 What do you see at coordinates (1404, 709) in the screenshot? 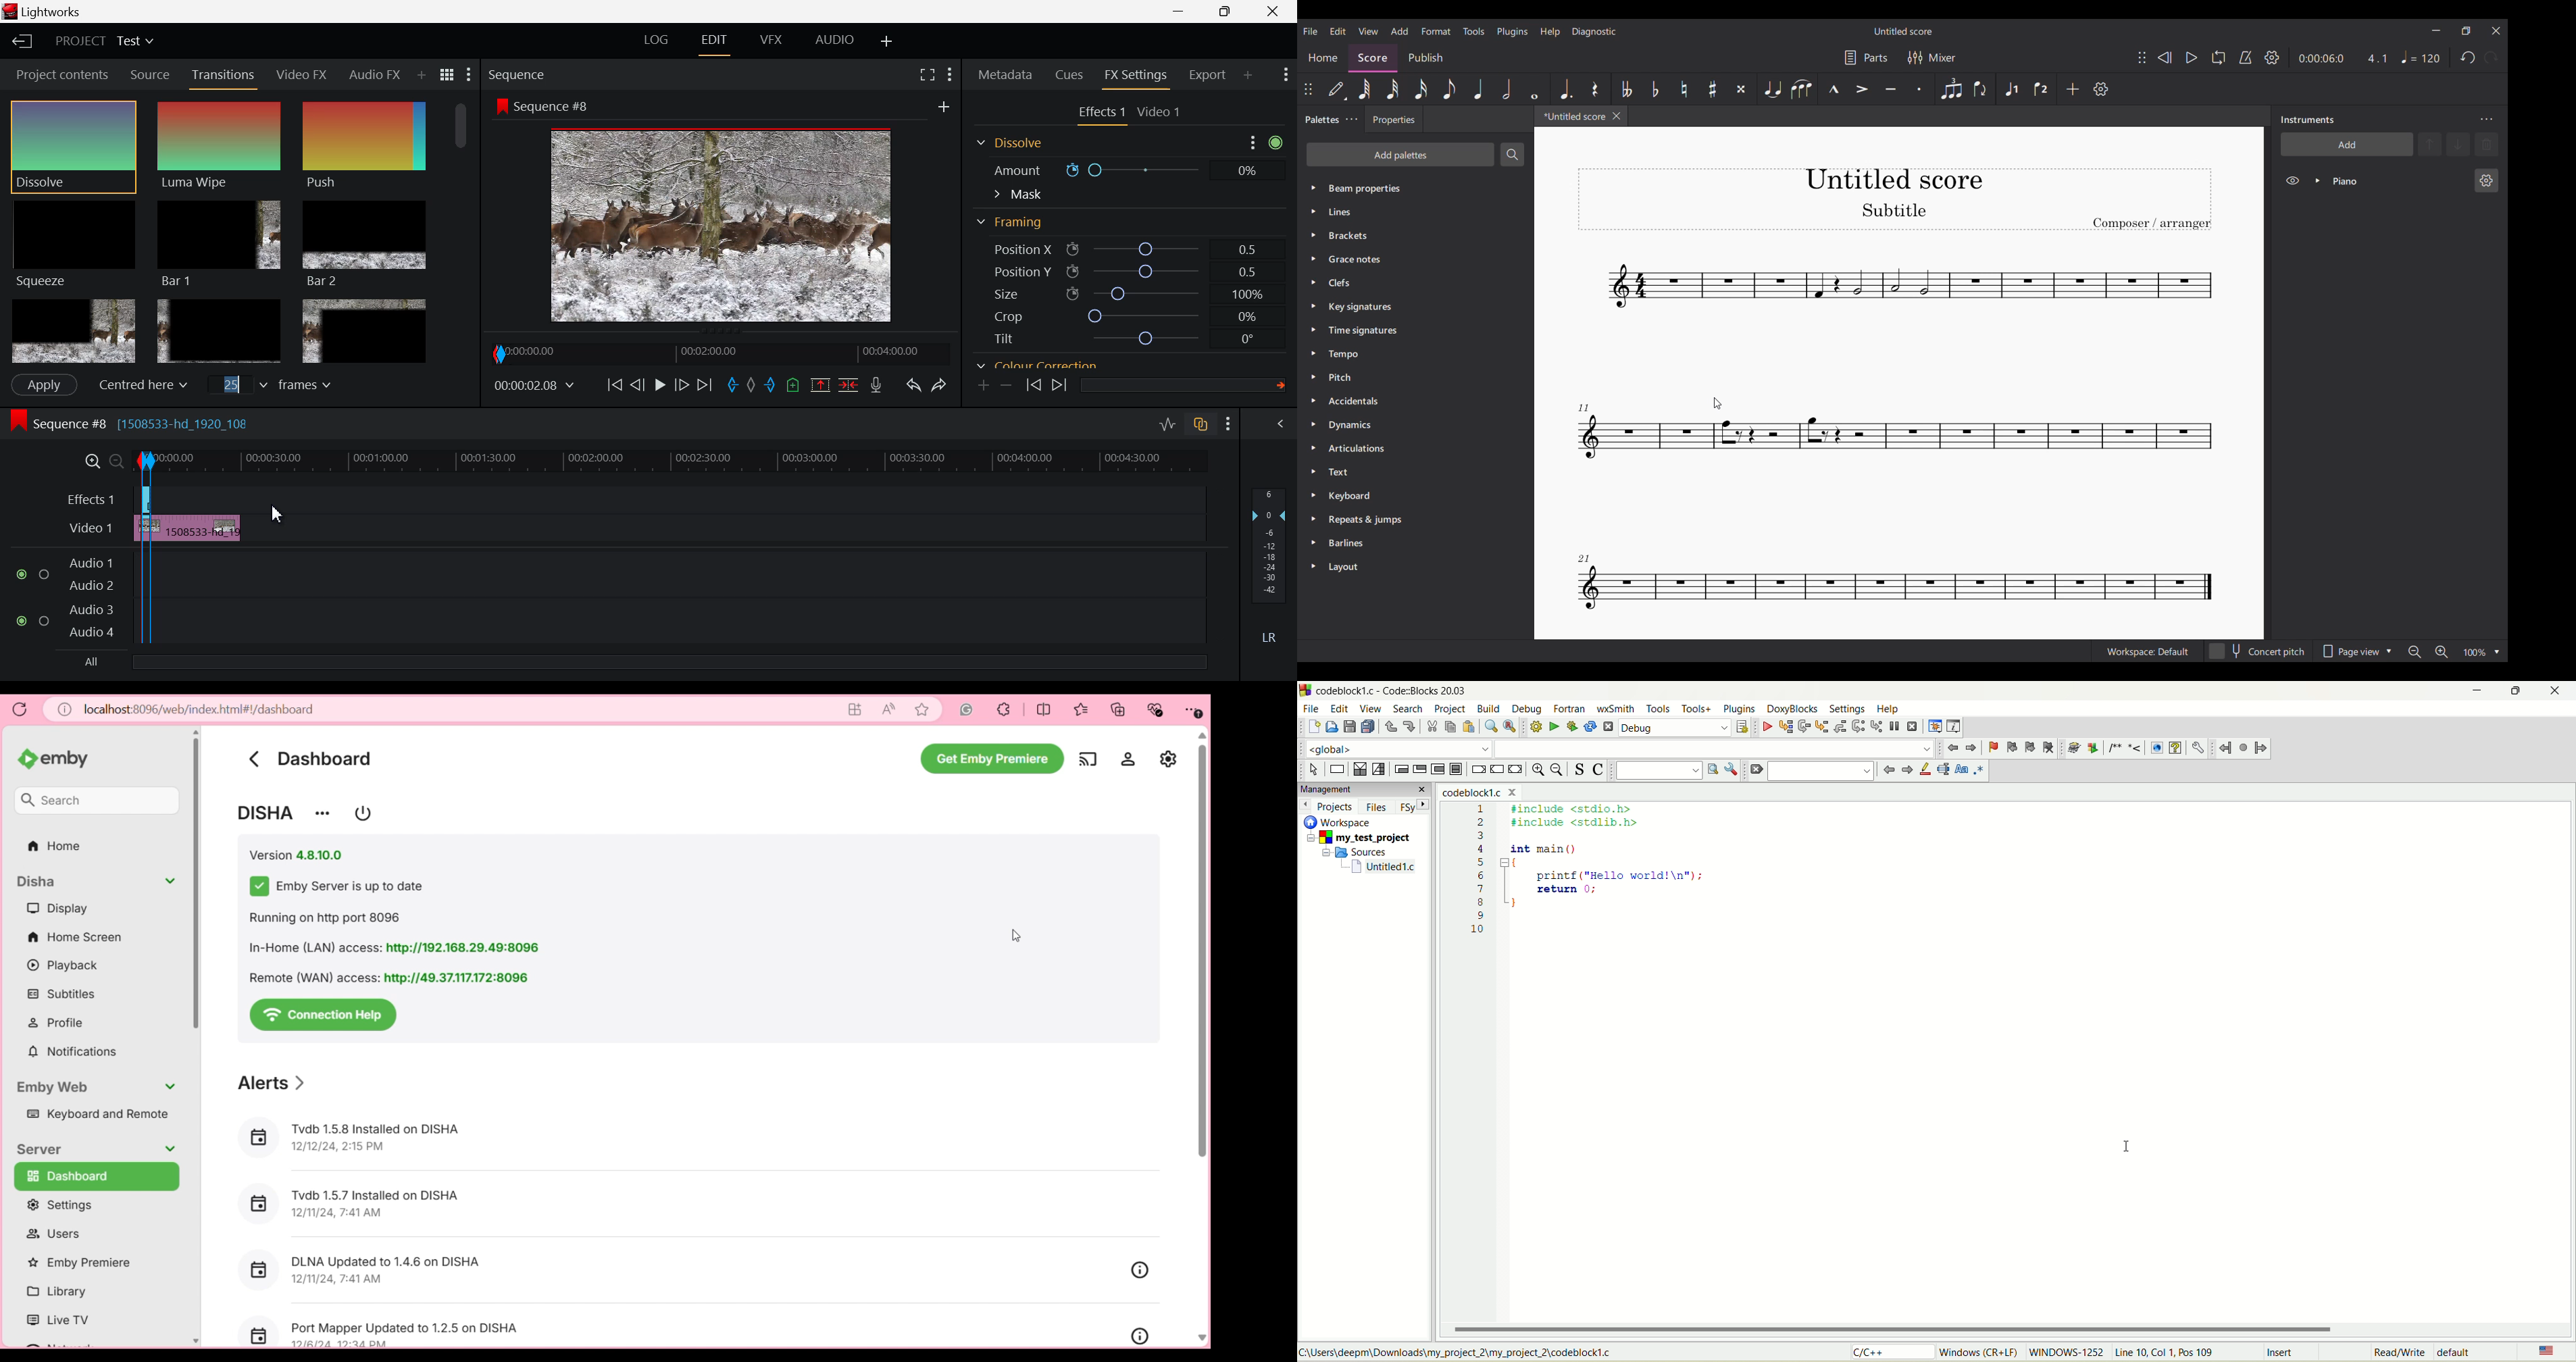
I see `search` at bounding box center [1404, 709].